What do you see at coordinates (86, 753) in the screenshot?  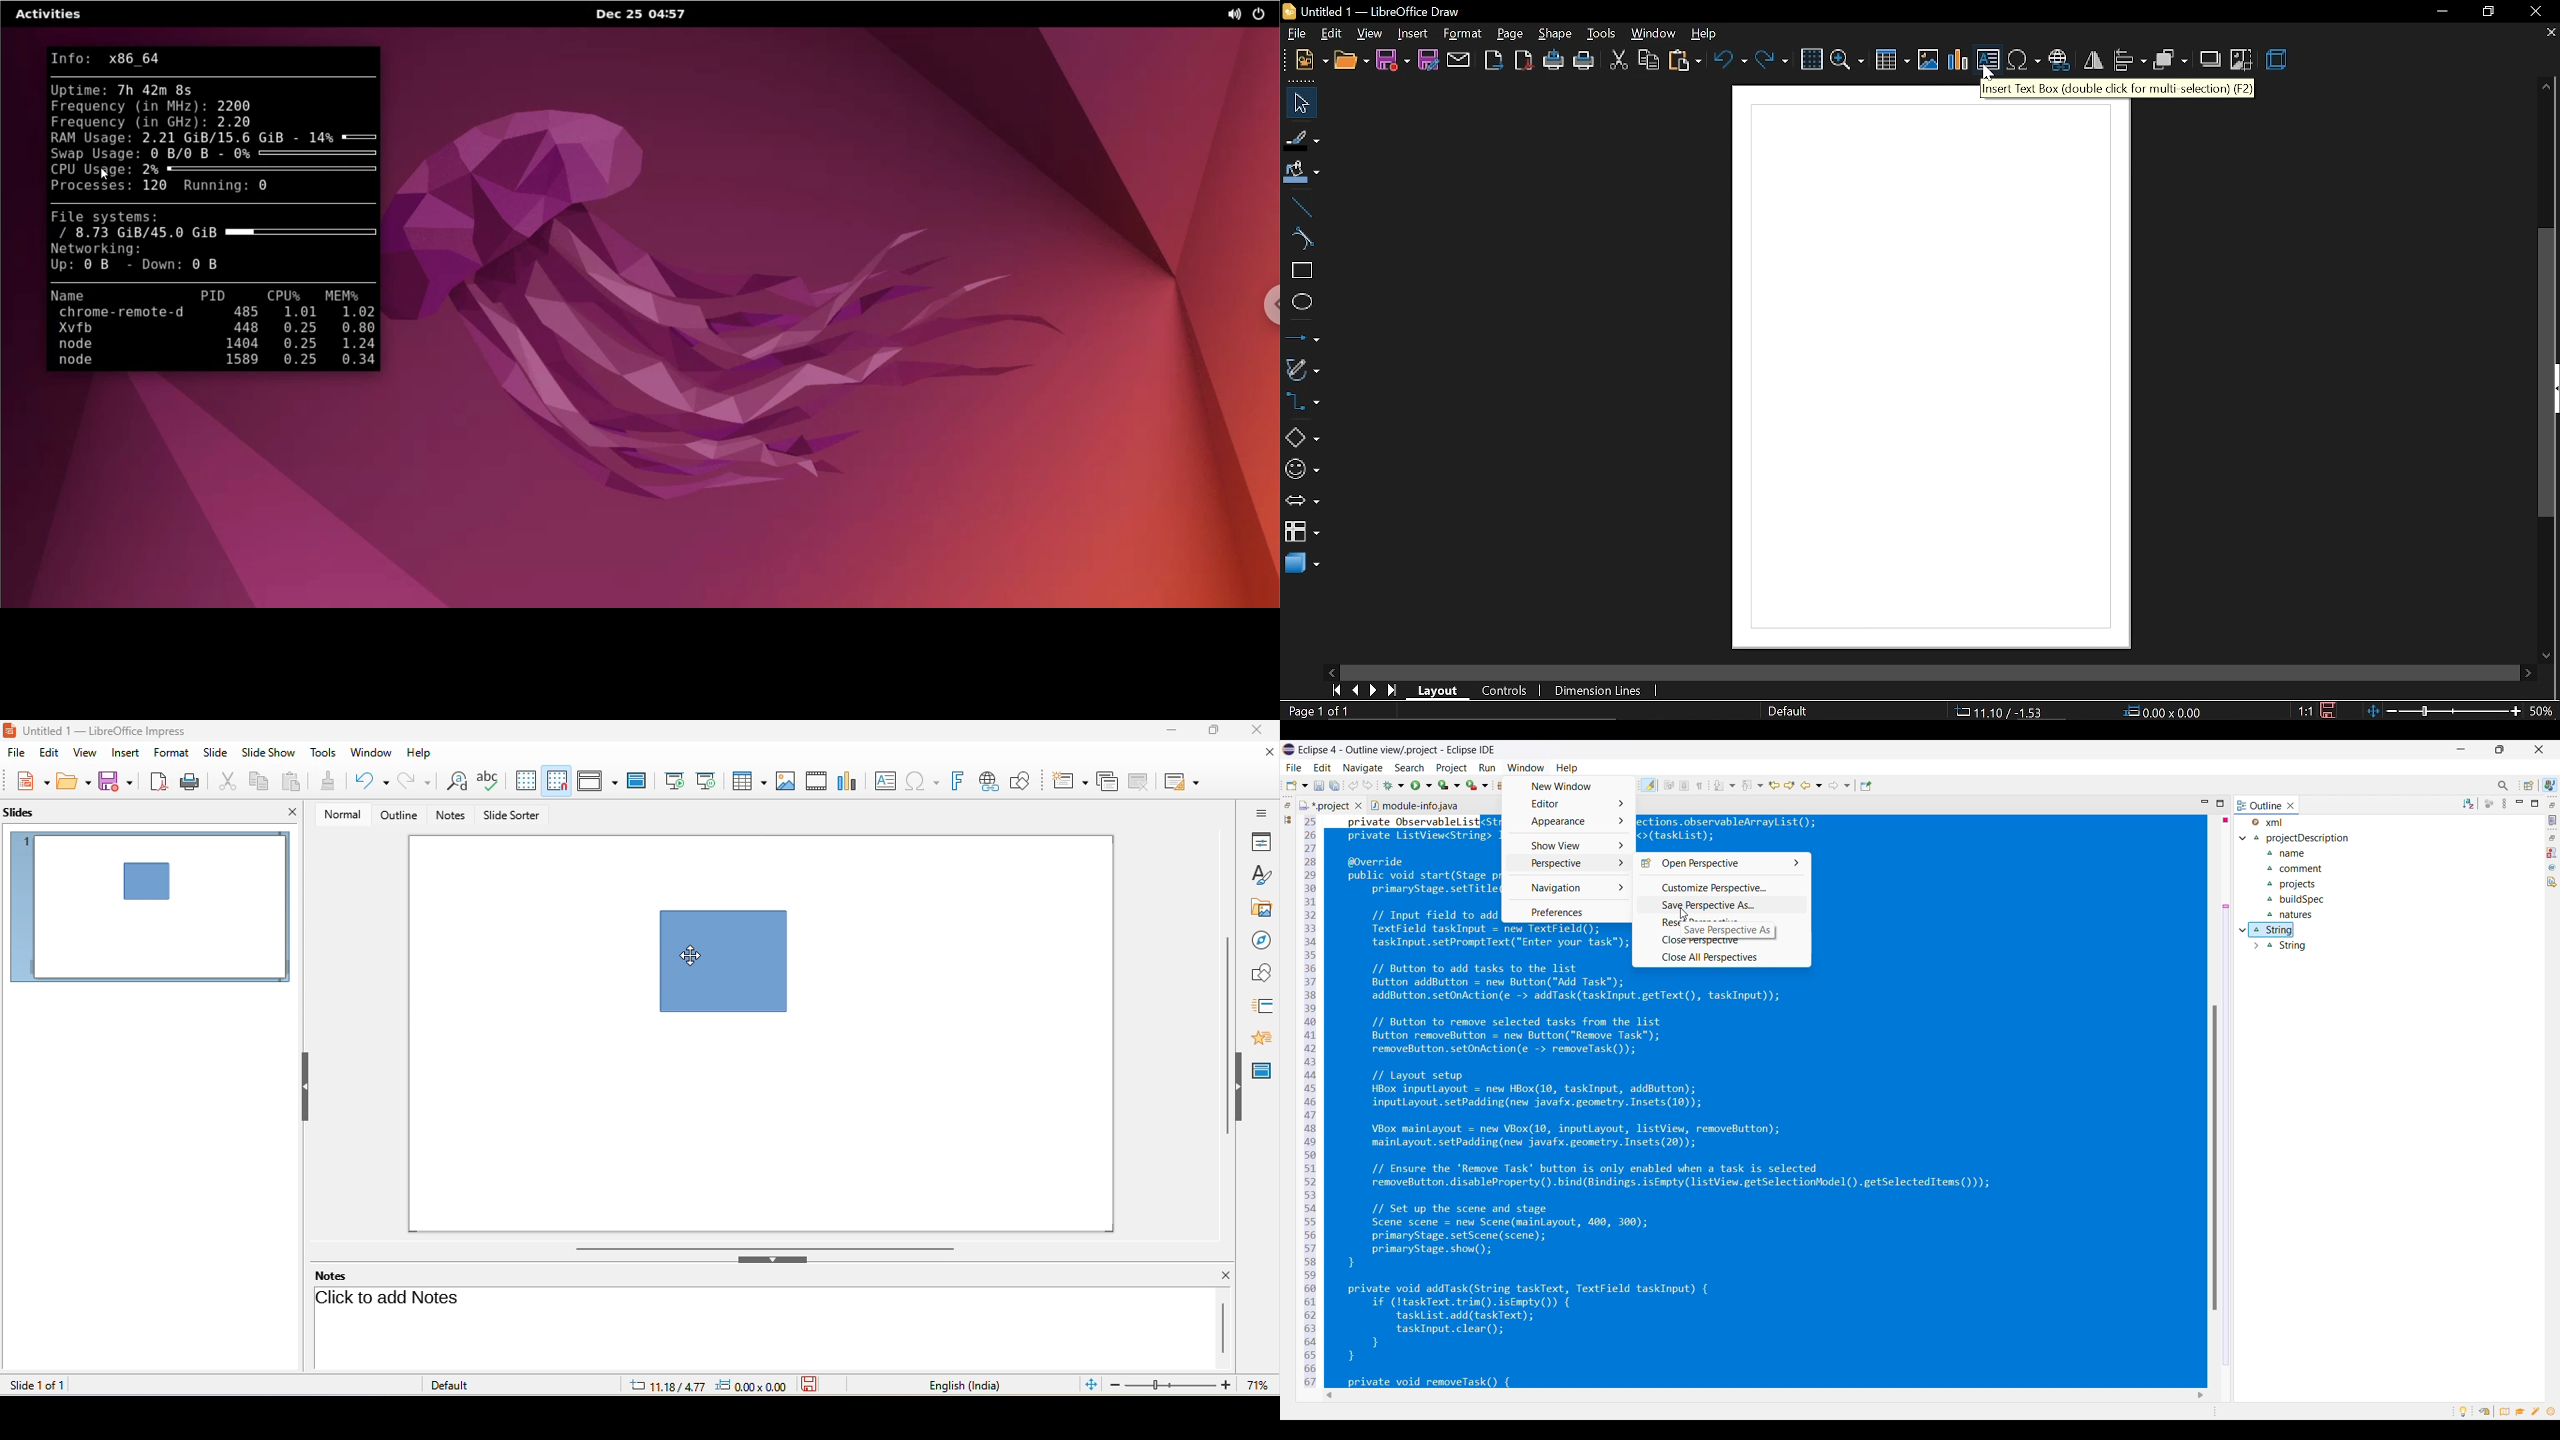 I see `view` at bounding box center [86, 753].